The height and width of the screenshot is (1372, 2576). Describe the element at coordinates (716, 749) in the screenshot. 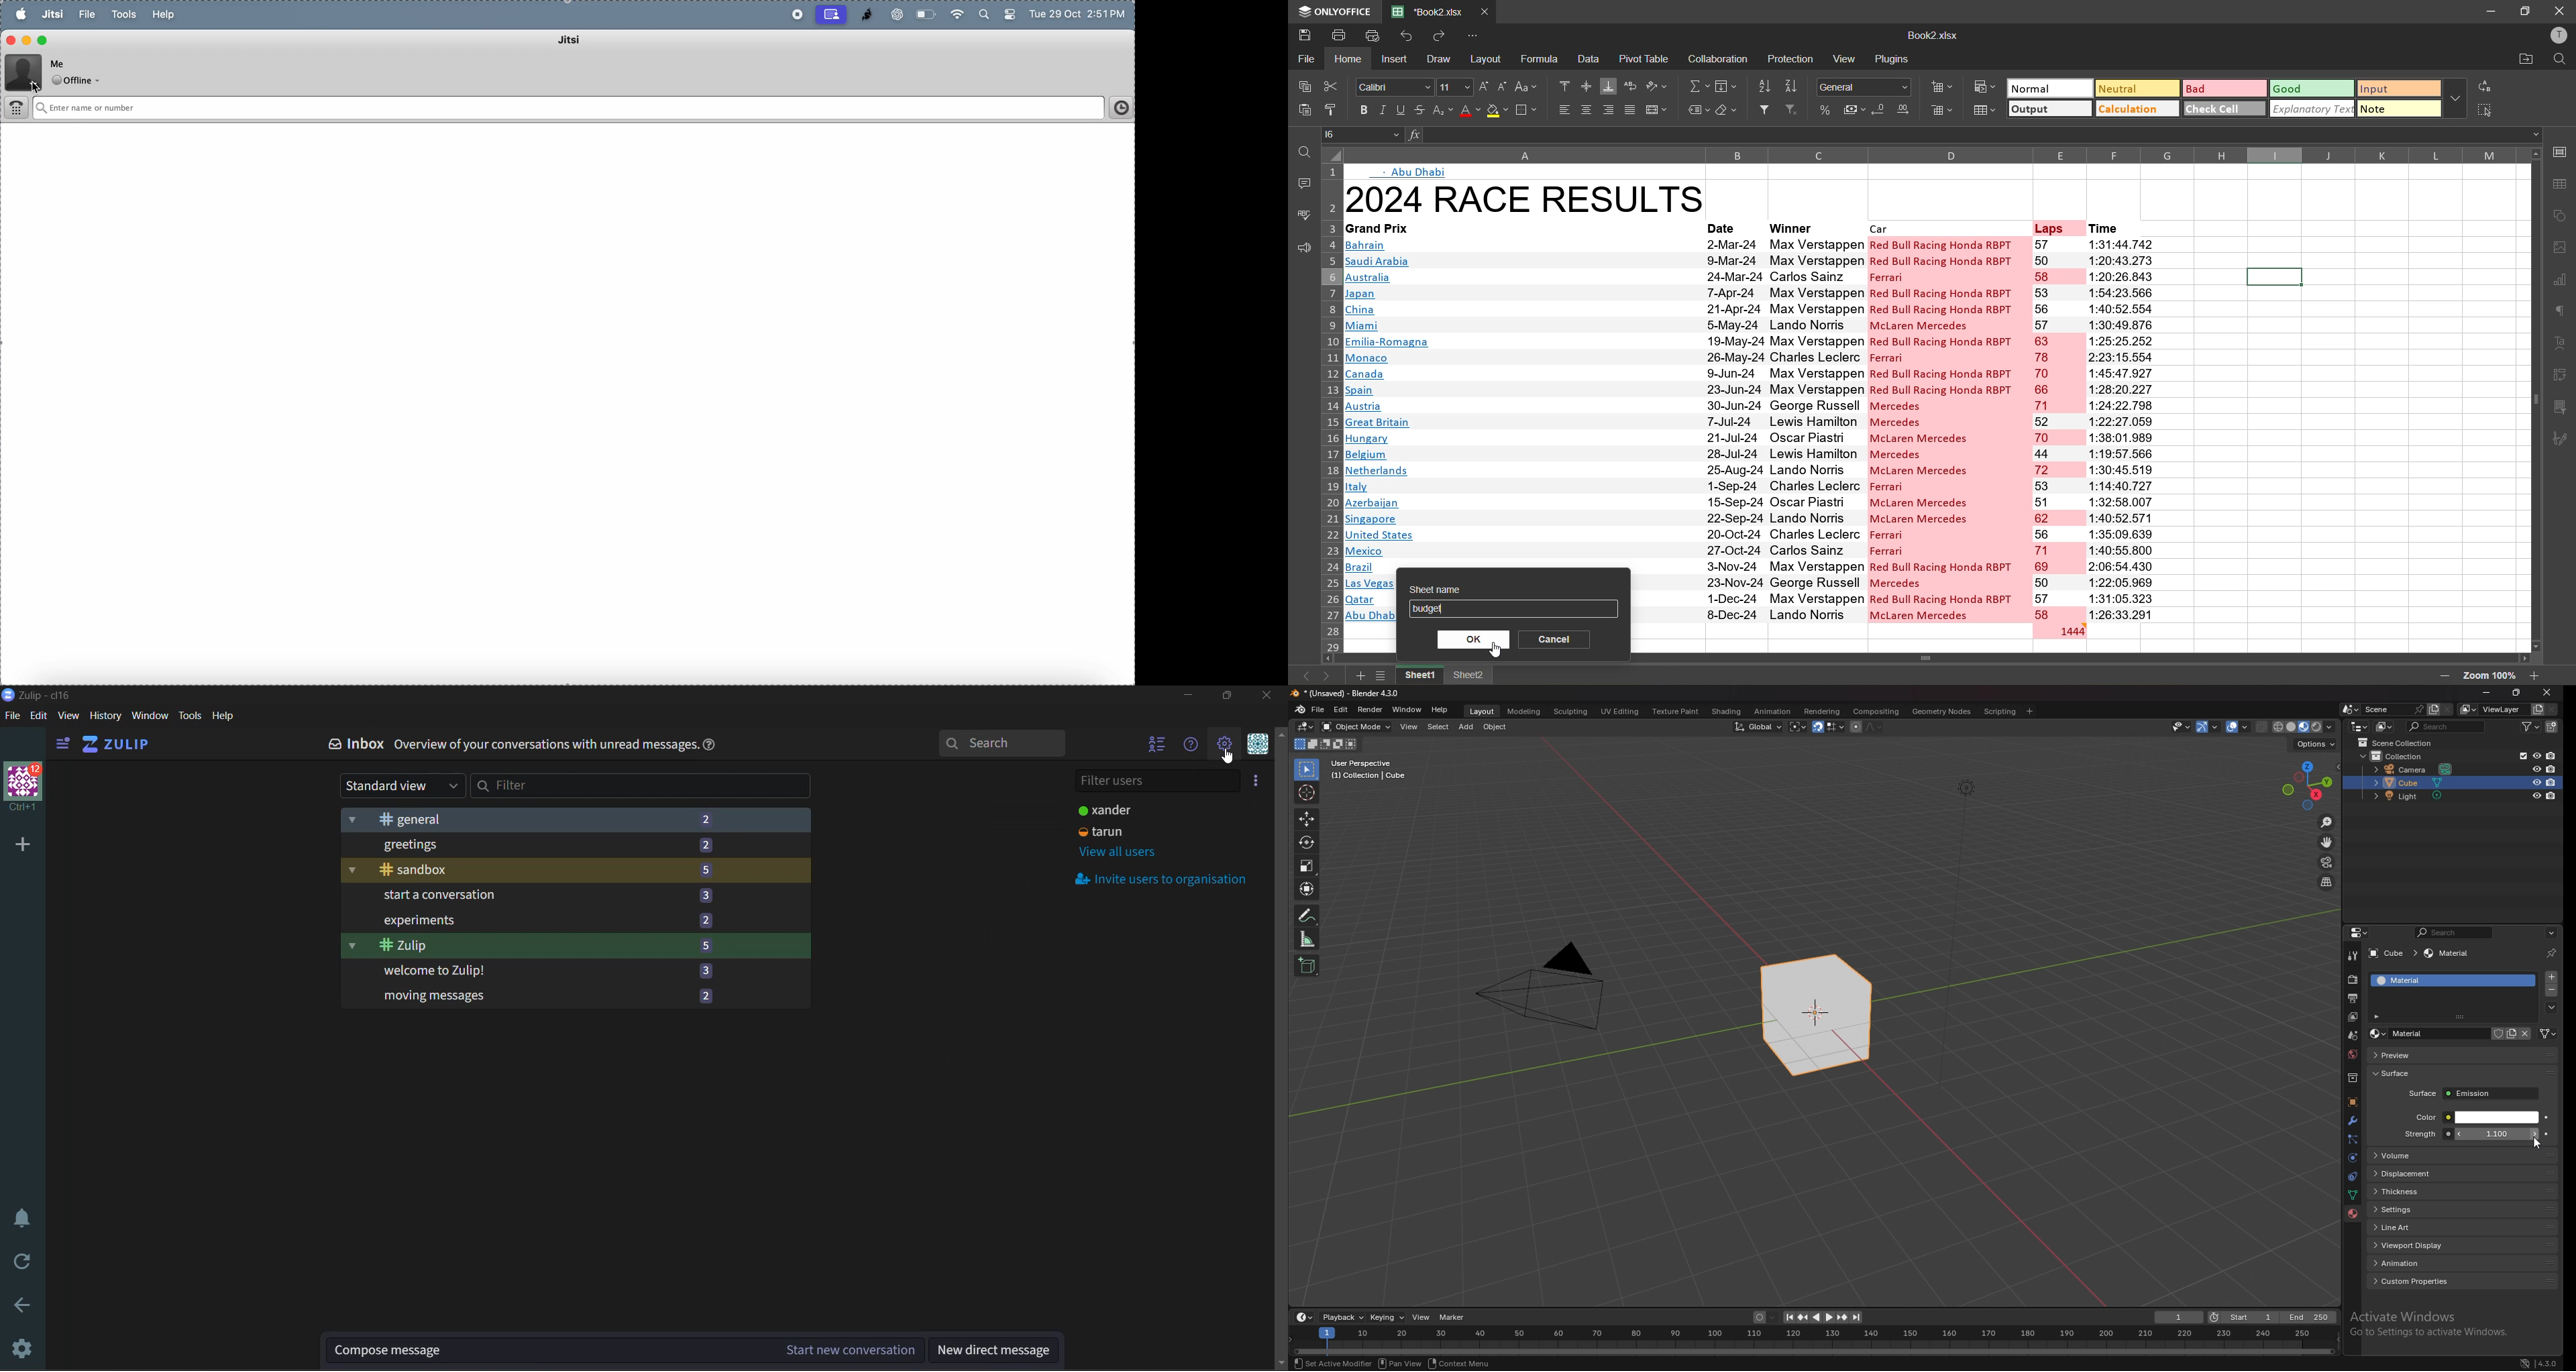

I see `help` at that location.